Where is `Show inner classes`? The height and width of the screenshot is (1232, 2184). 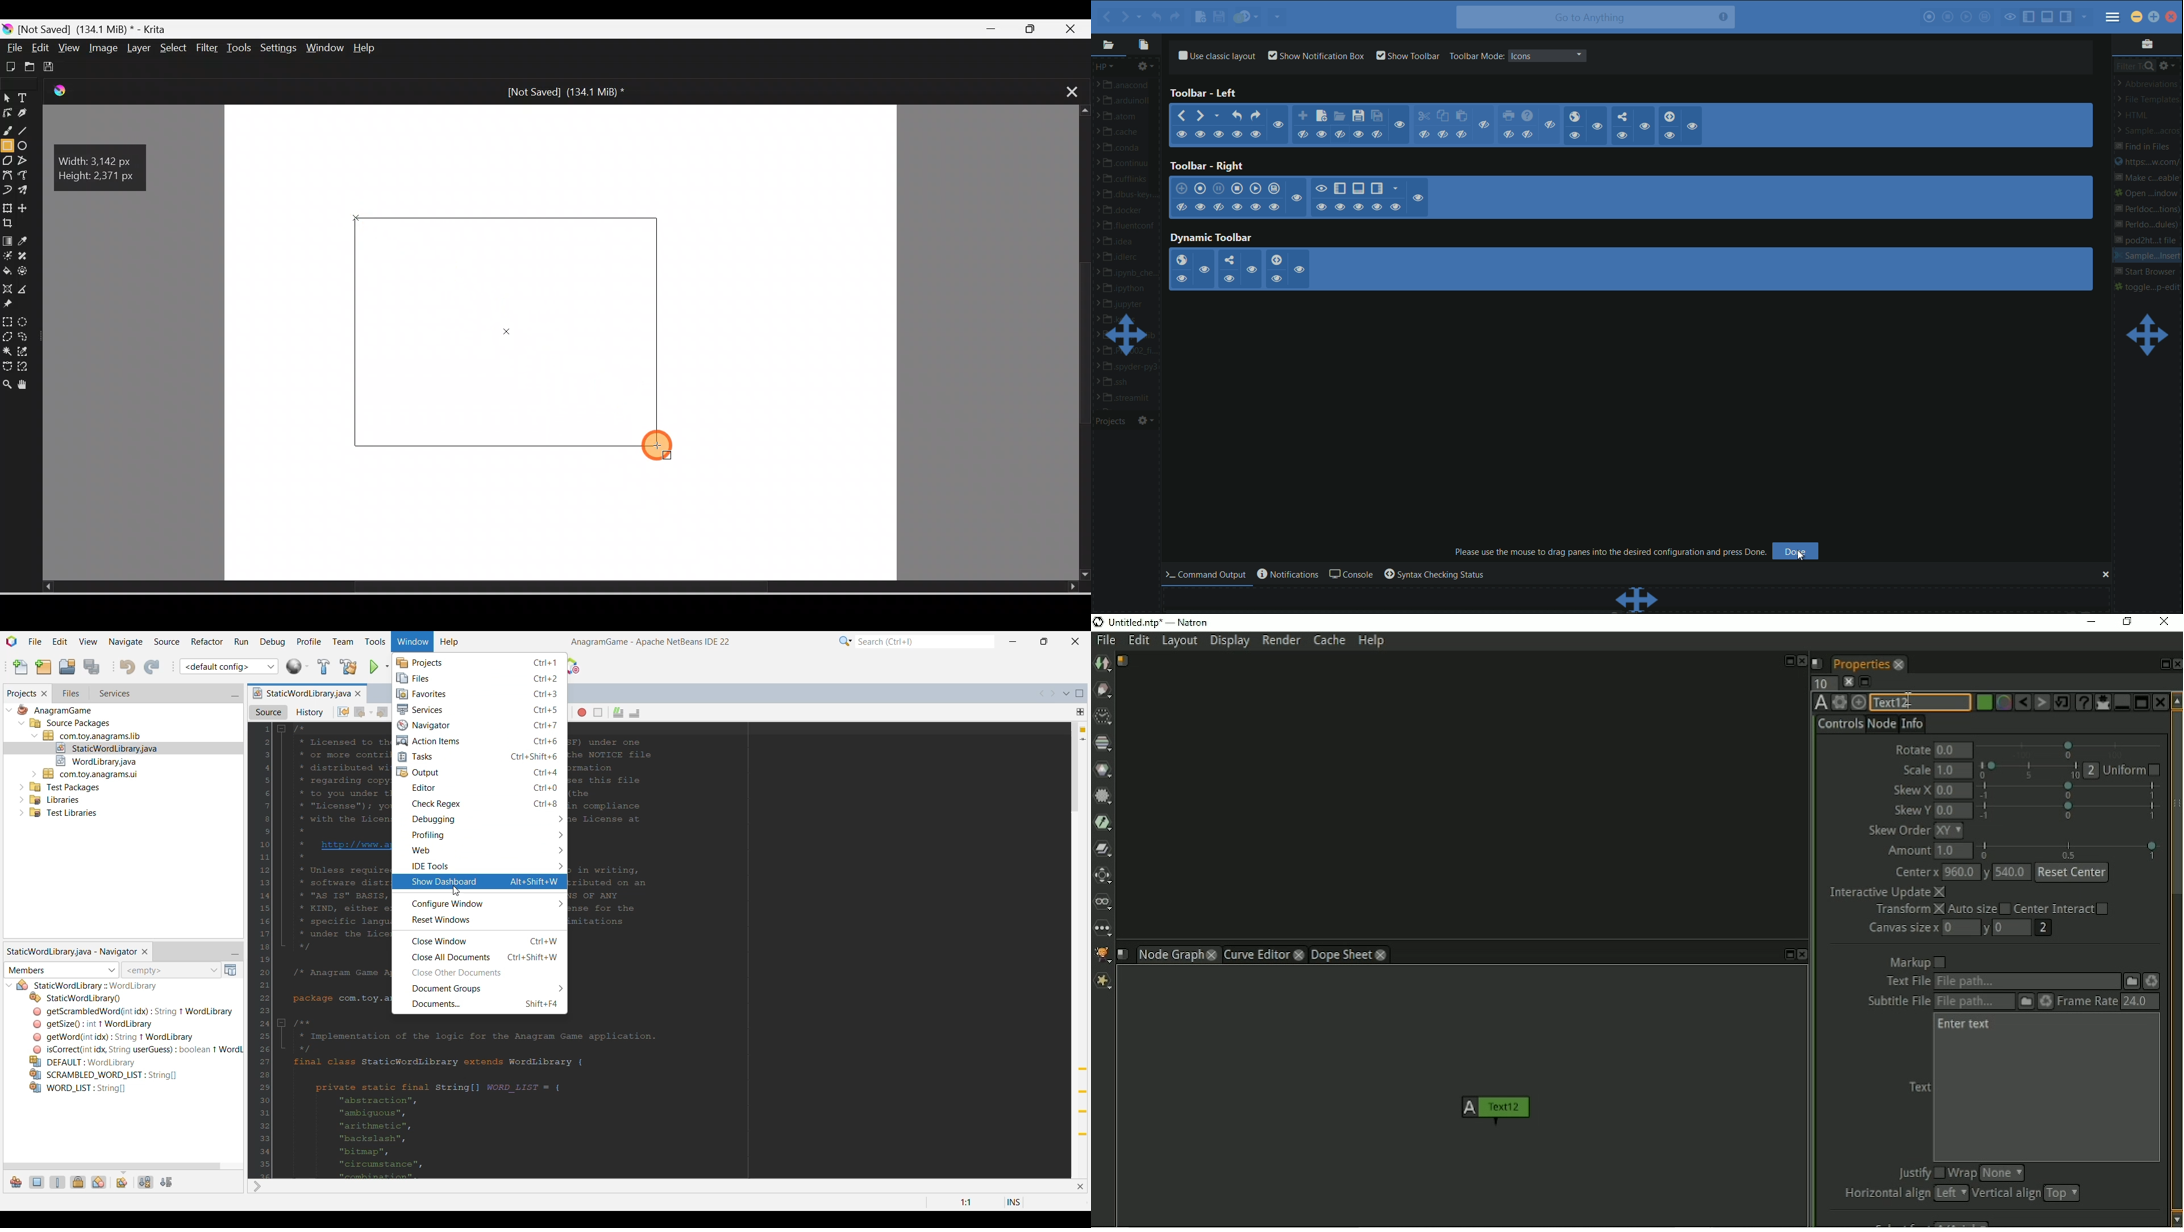
Show inner classes is located at coordinates (99, 1183).